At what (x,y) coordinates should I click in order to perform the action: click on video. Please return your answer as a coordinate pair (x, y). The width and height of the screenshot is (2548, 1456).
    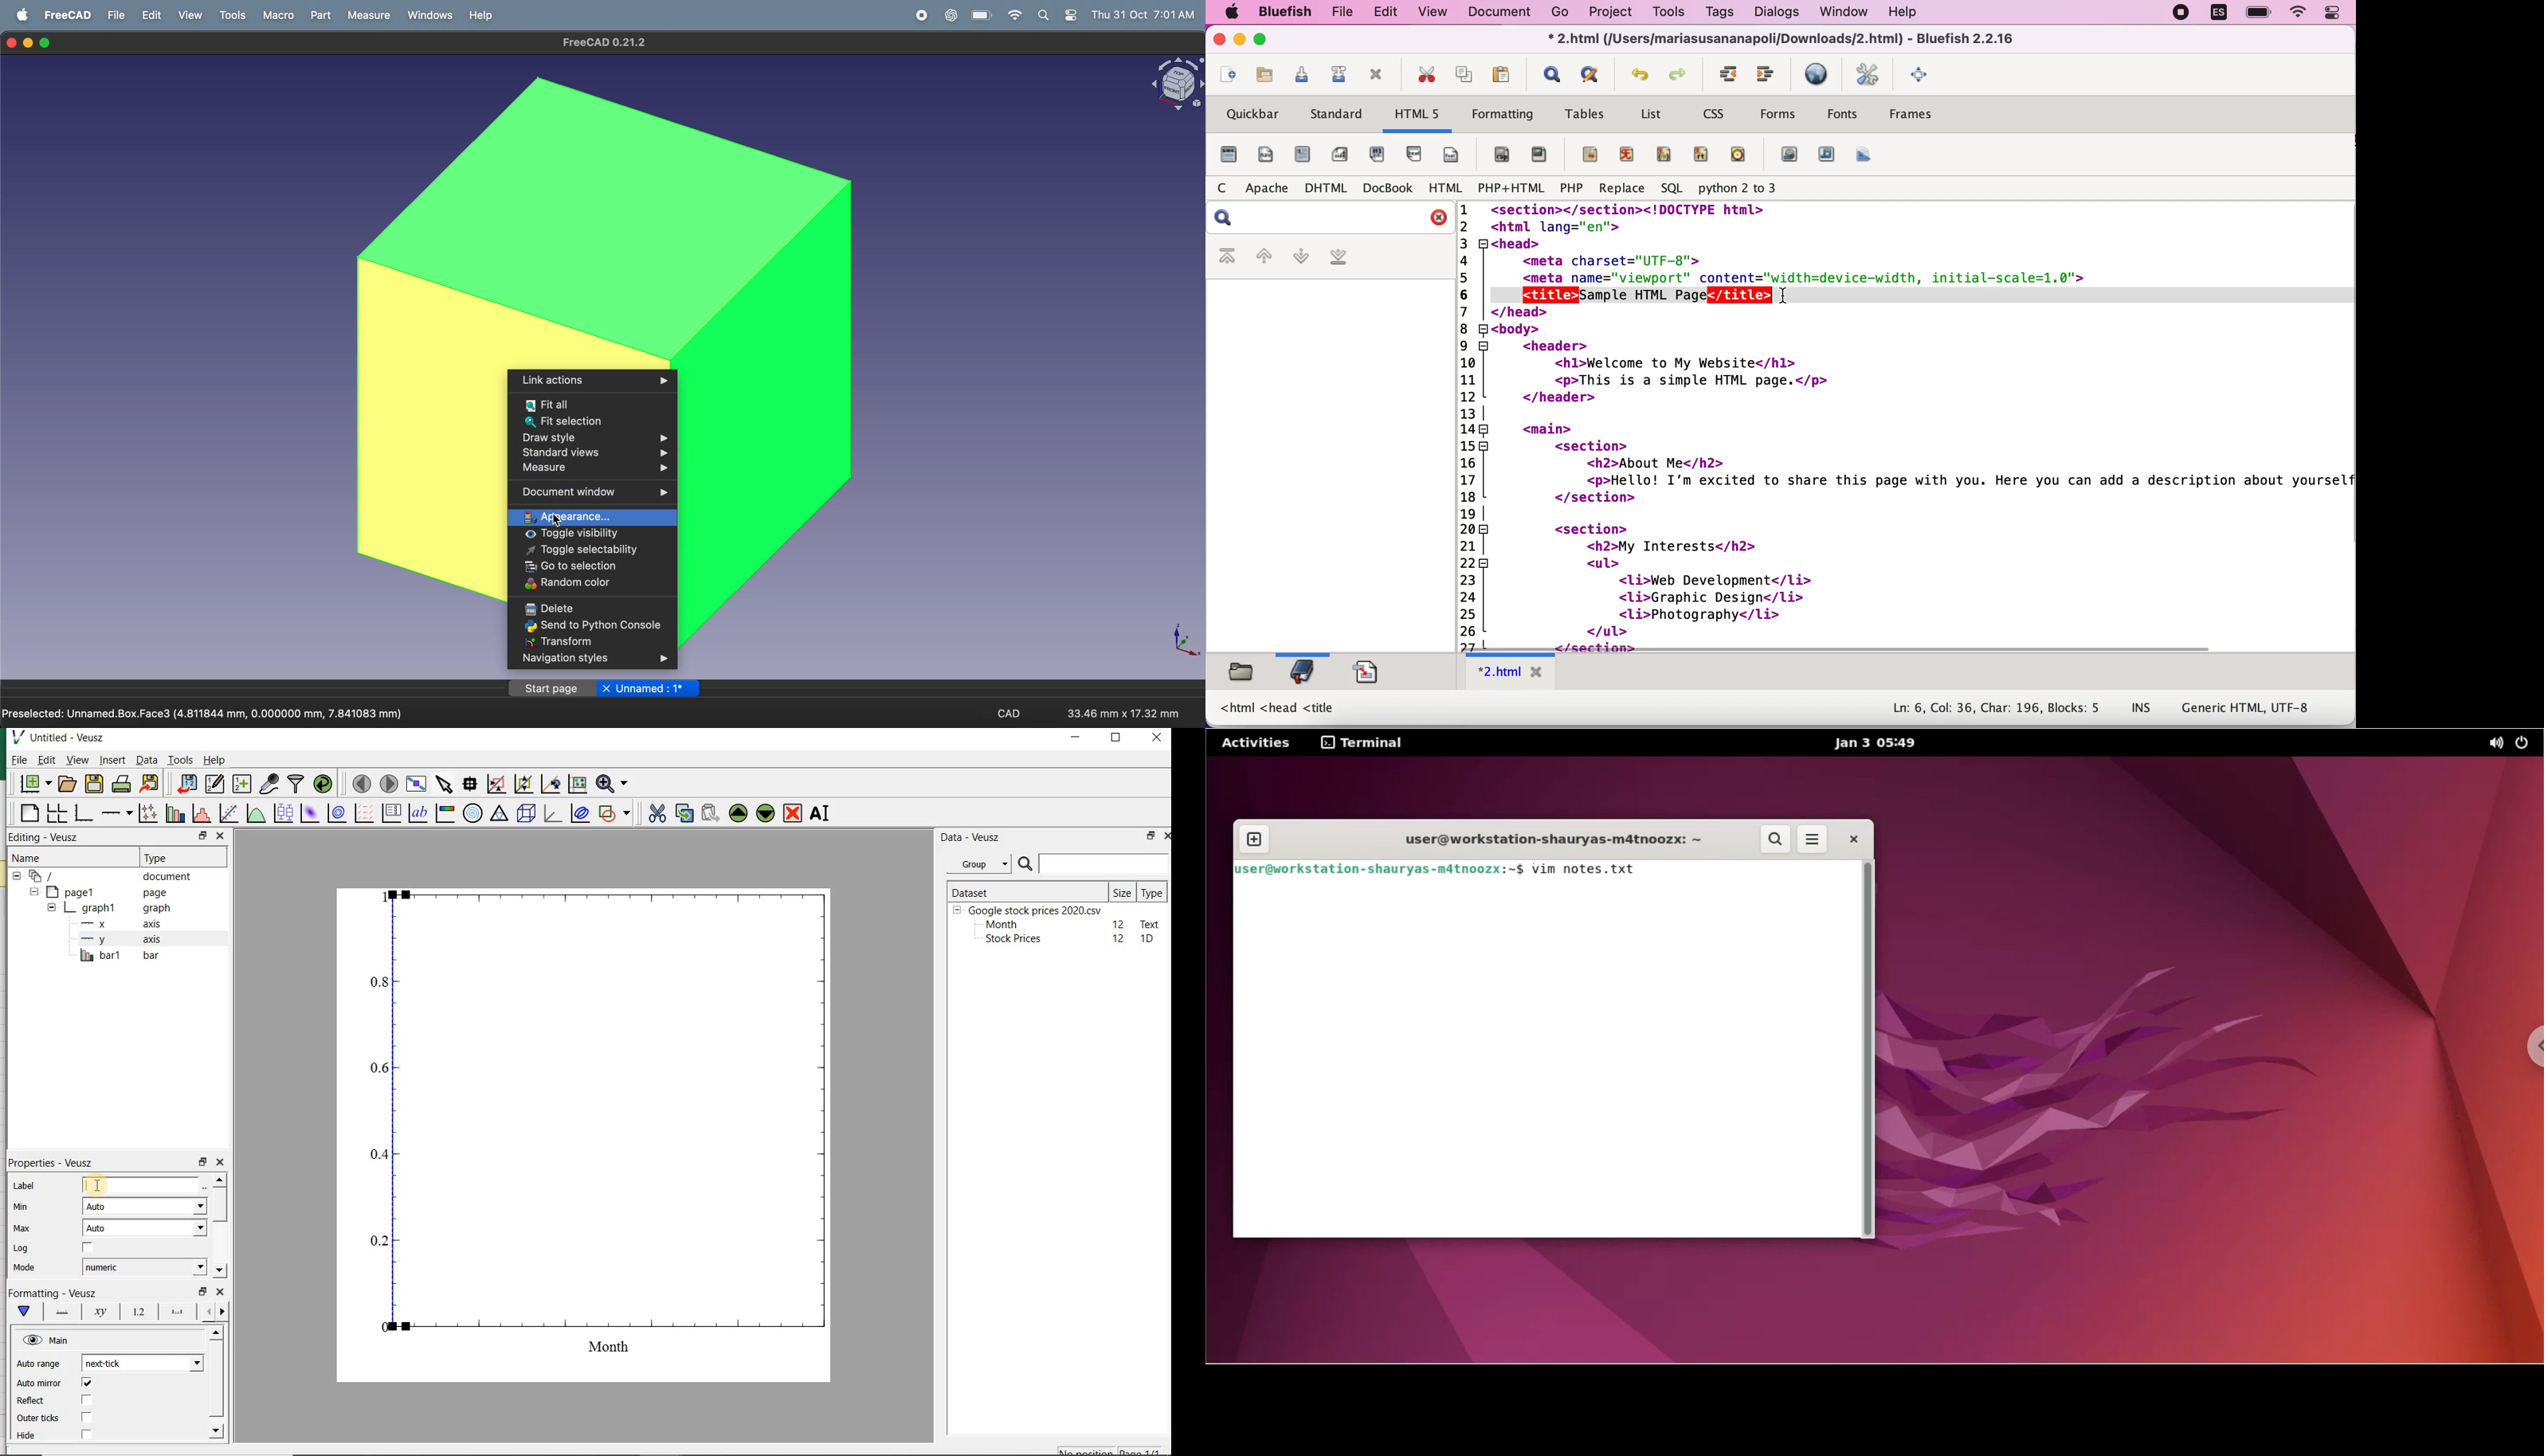
    Looking at the image, I should click on (1789, 155).